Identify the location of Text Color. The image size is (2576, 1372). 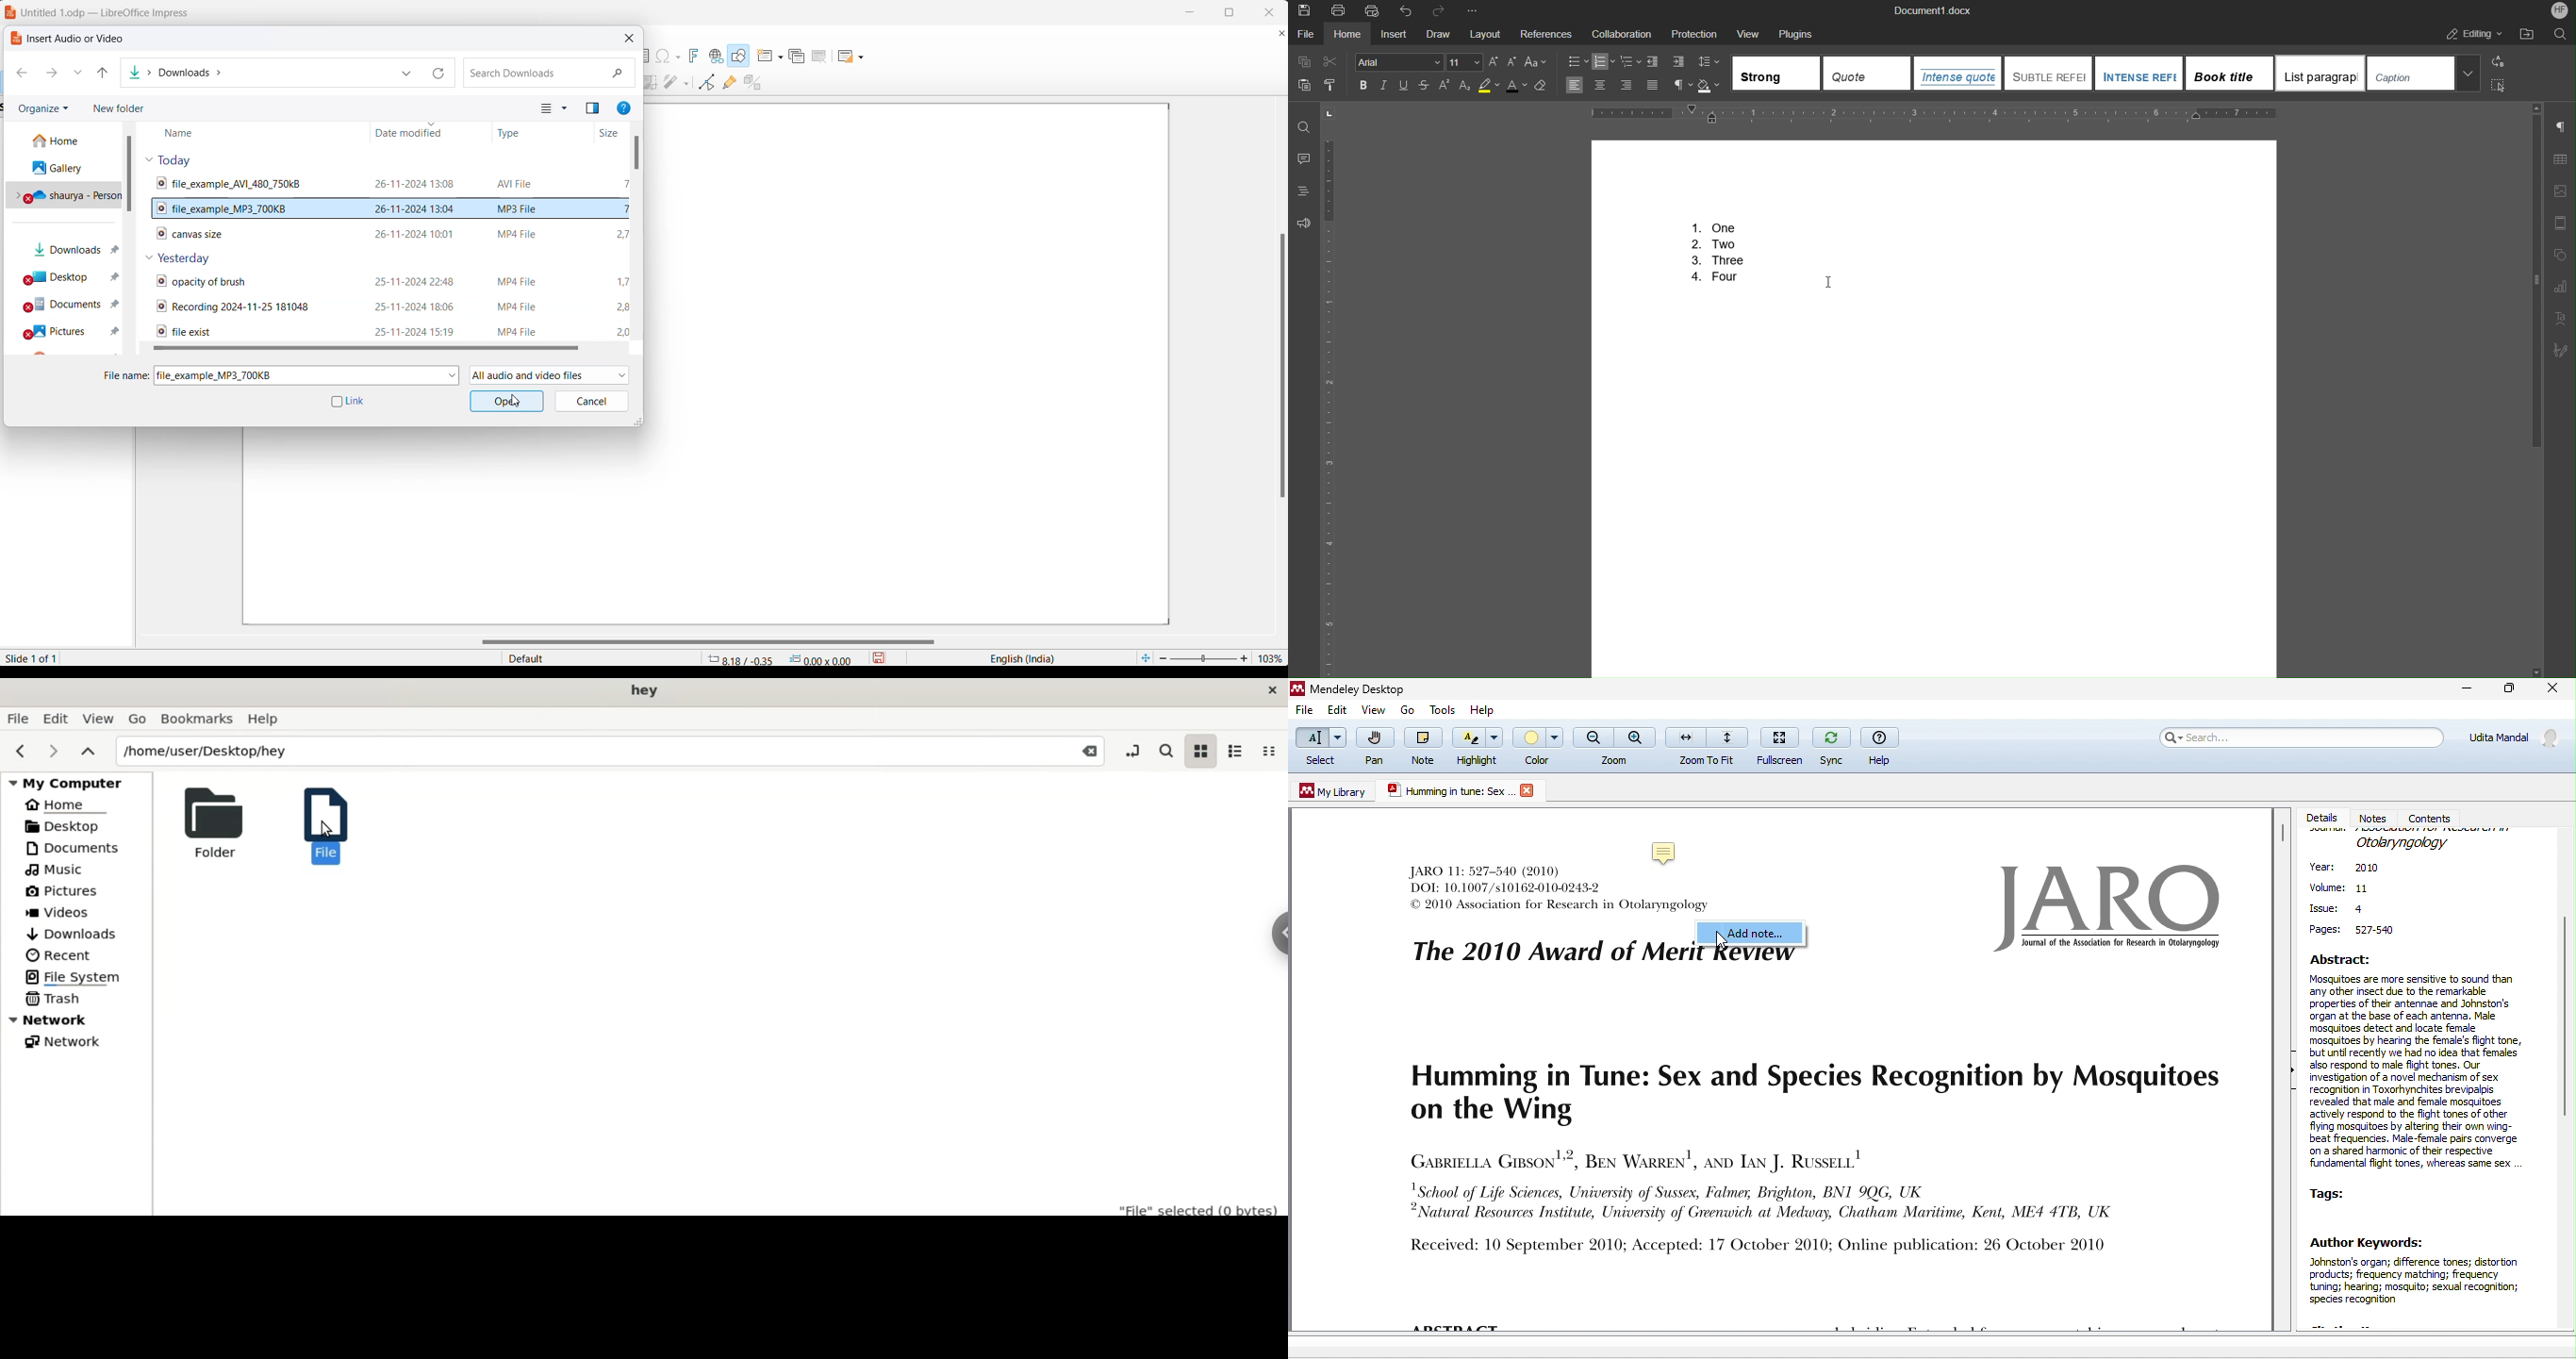
(1517, 86).